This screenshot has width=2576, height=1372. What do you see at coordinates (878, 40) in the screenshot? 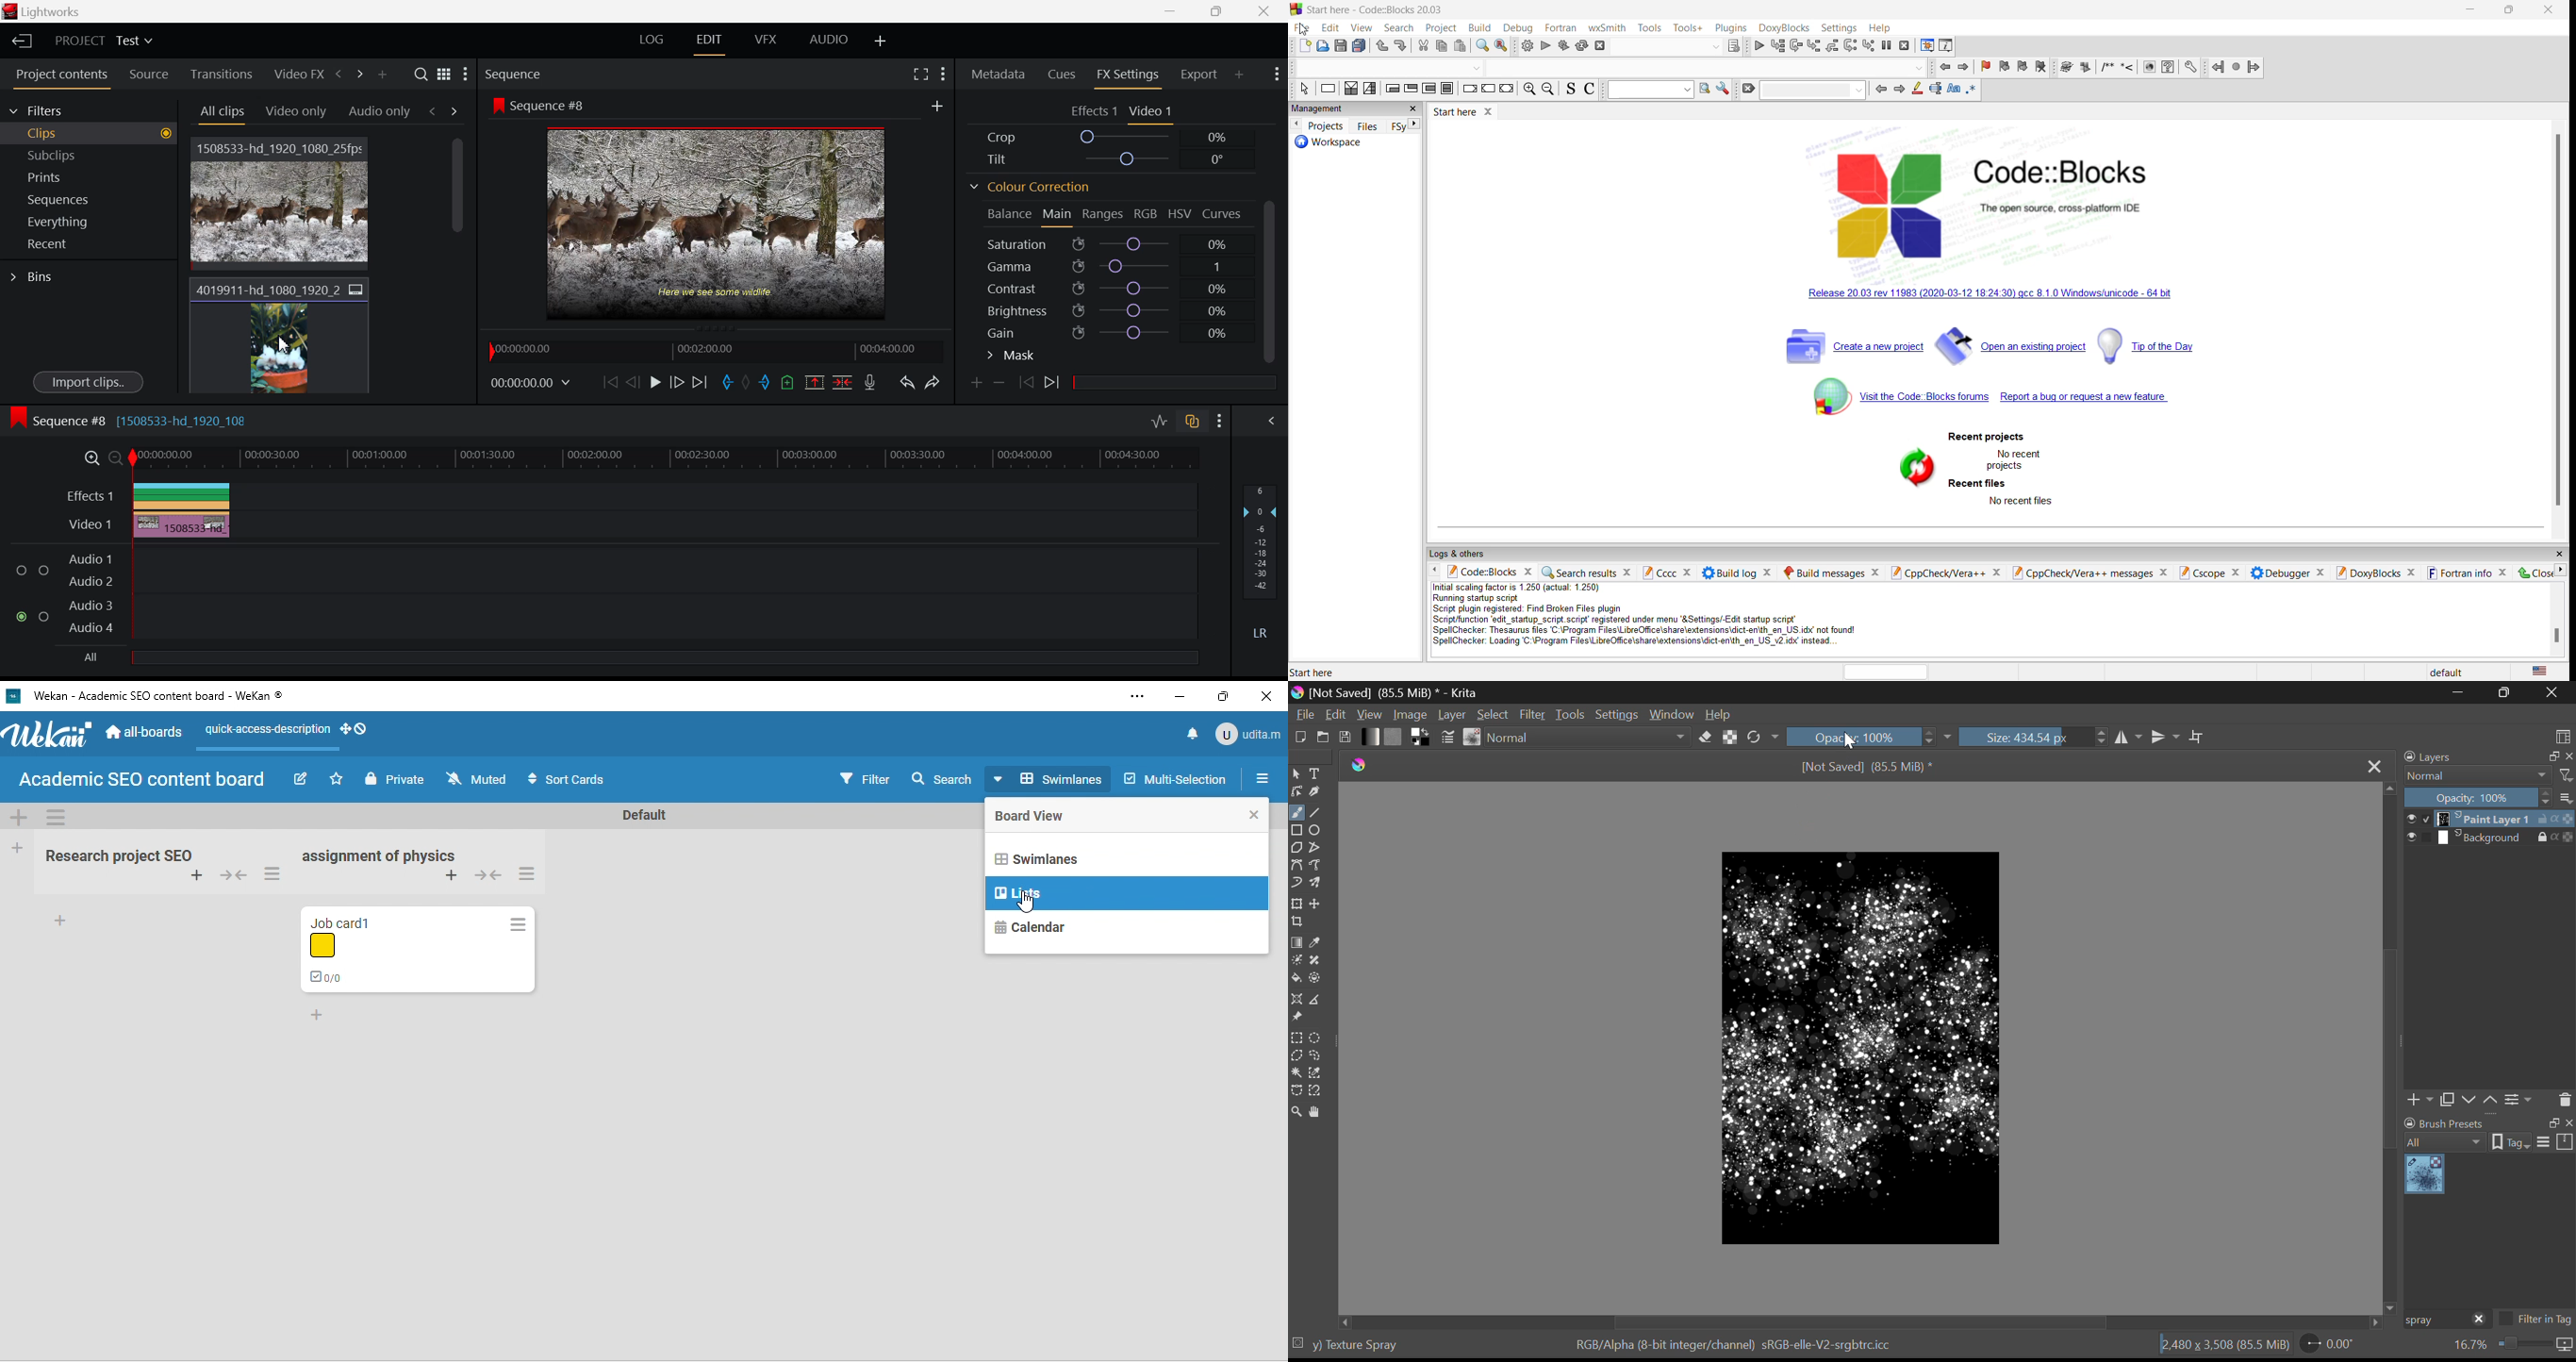
I see `Add Layout` at bounding box center [878, 40].